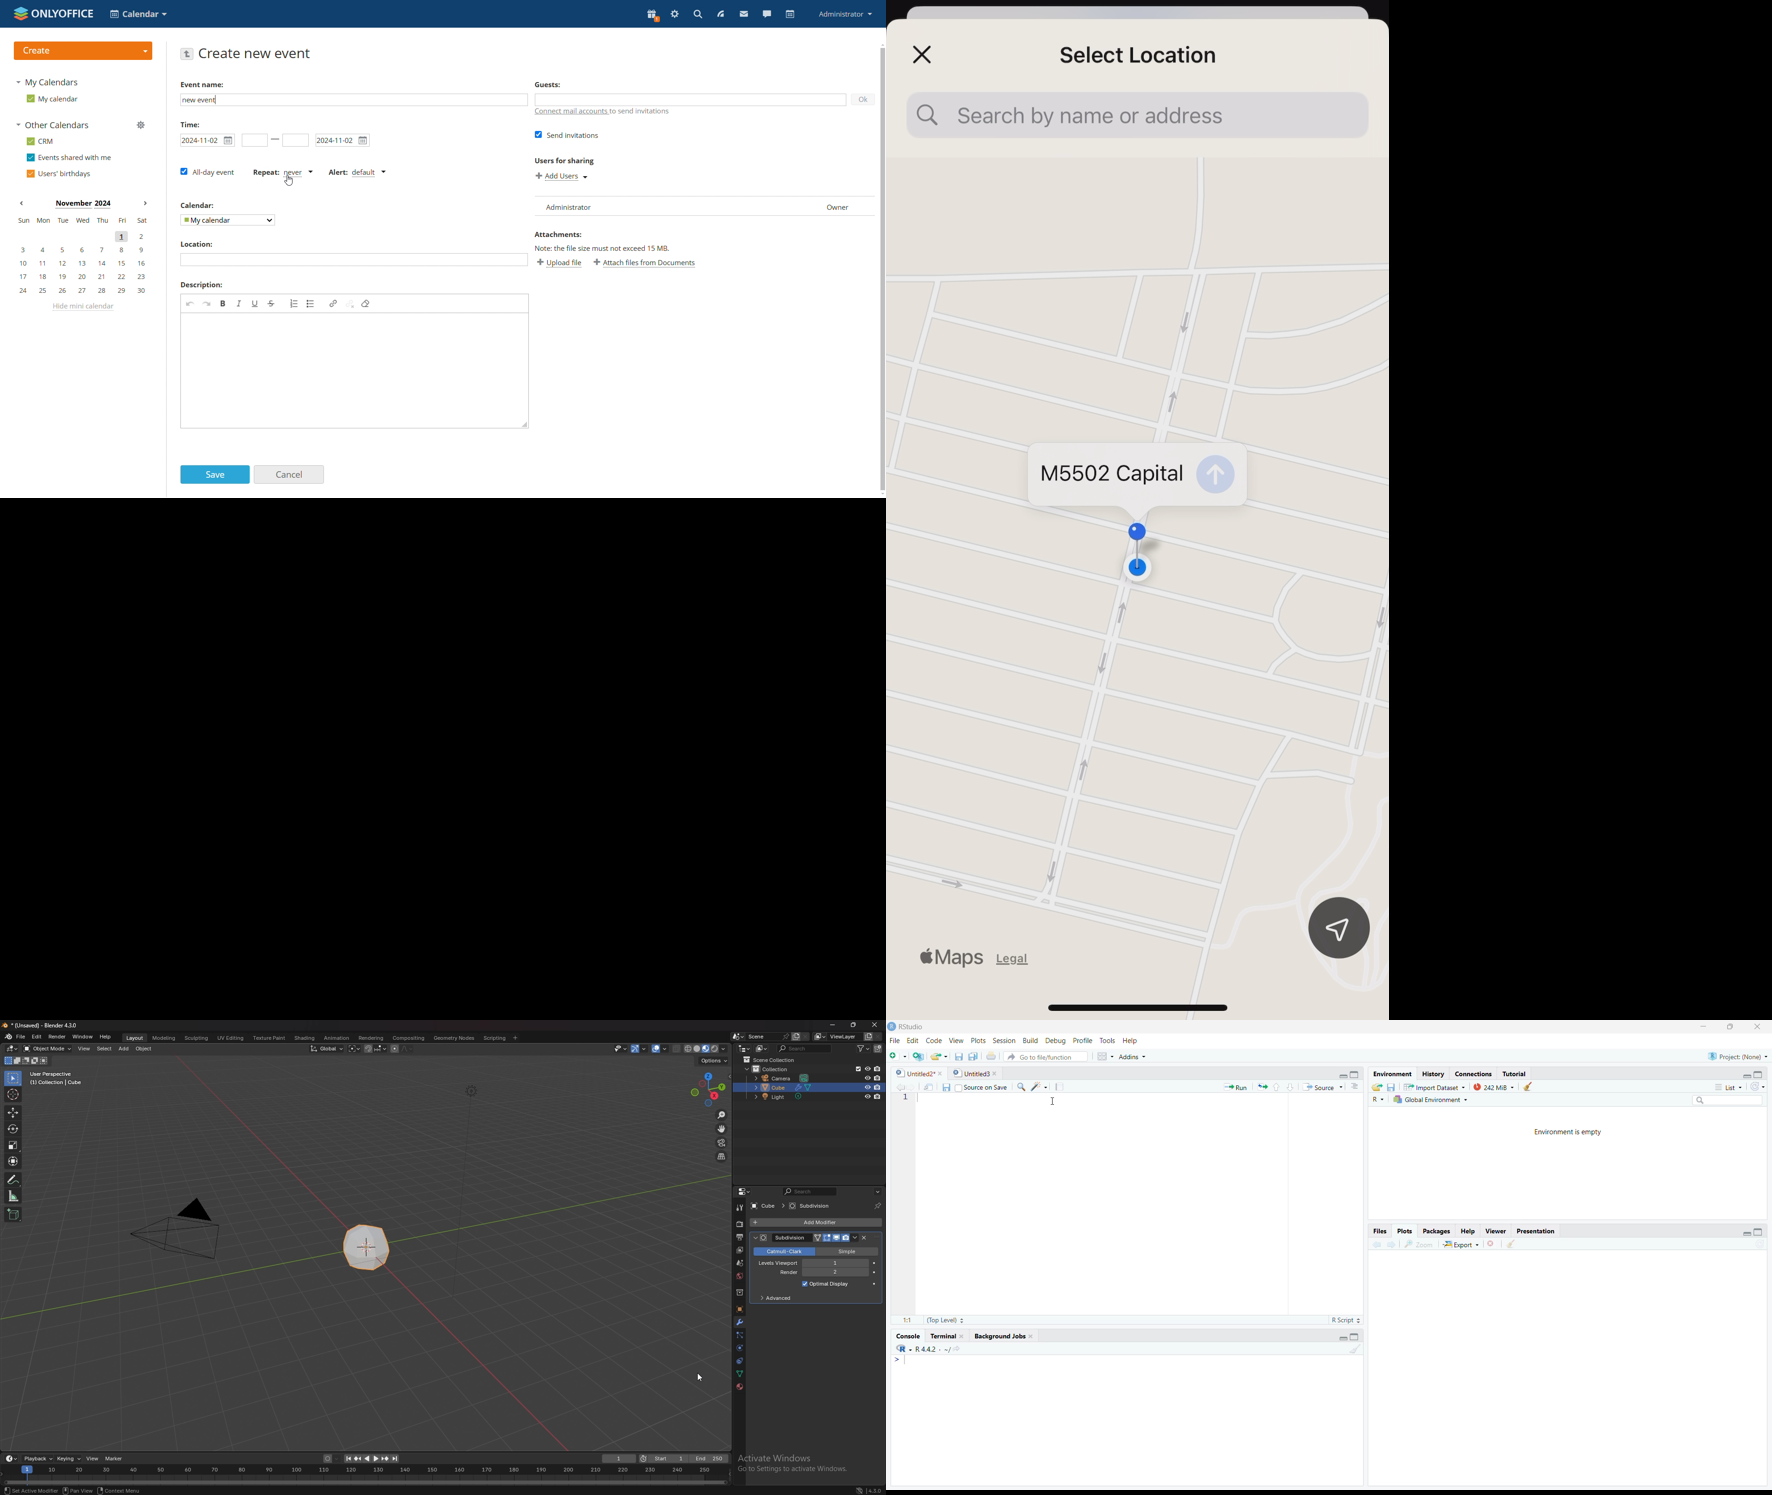 Image resolution: width=1792 pixels, height=1512 pixels. I want to click on new file, so click(898, 1056).